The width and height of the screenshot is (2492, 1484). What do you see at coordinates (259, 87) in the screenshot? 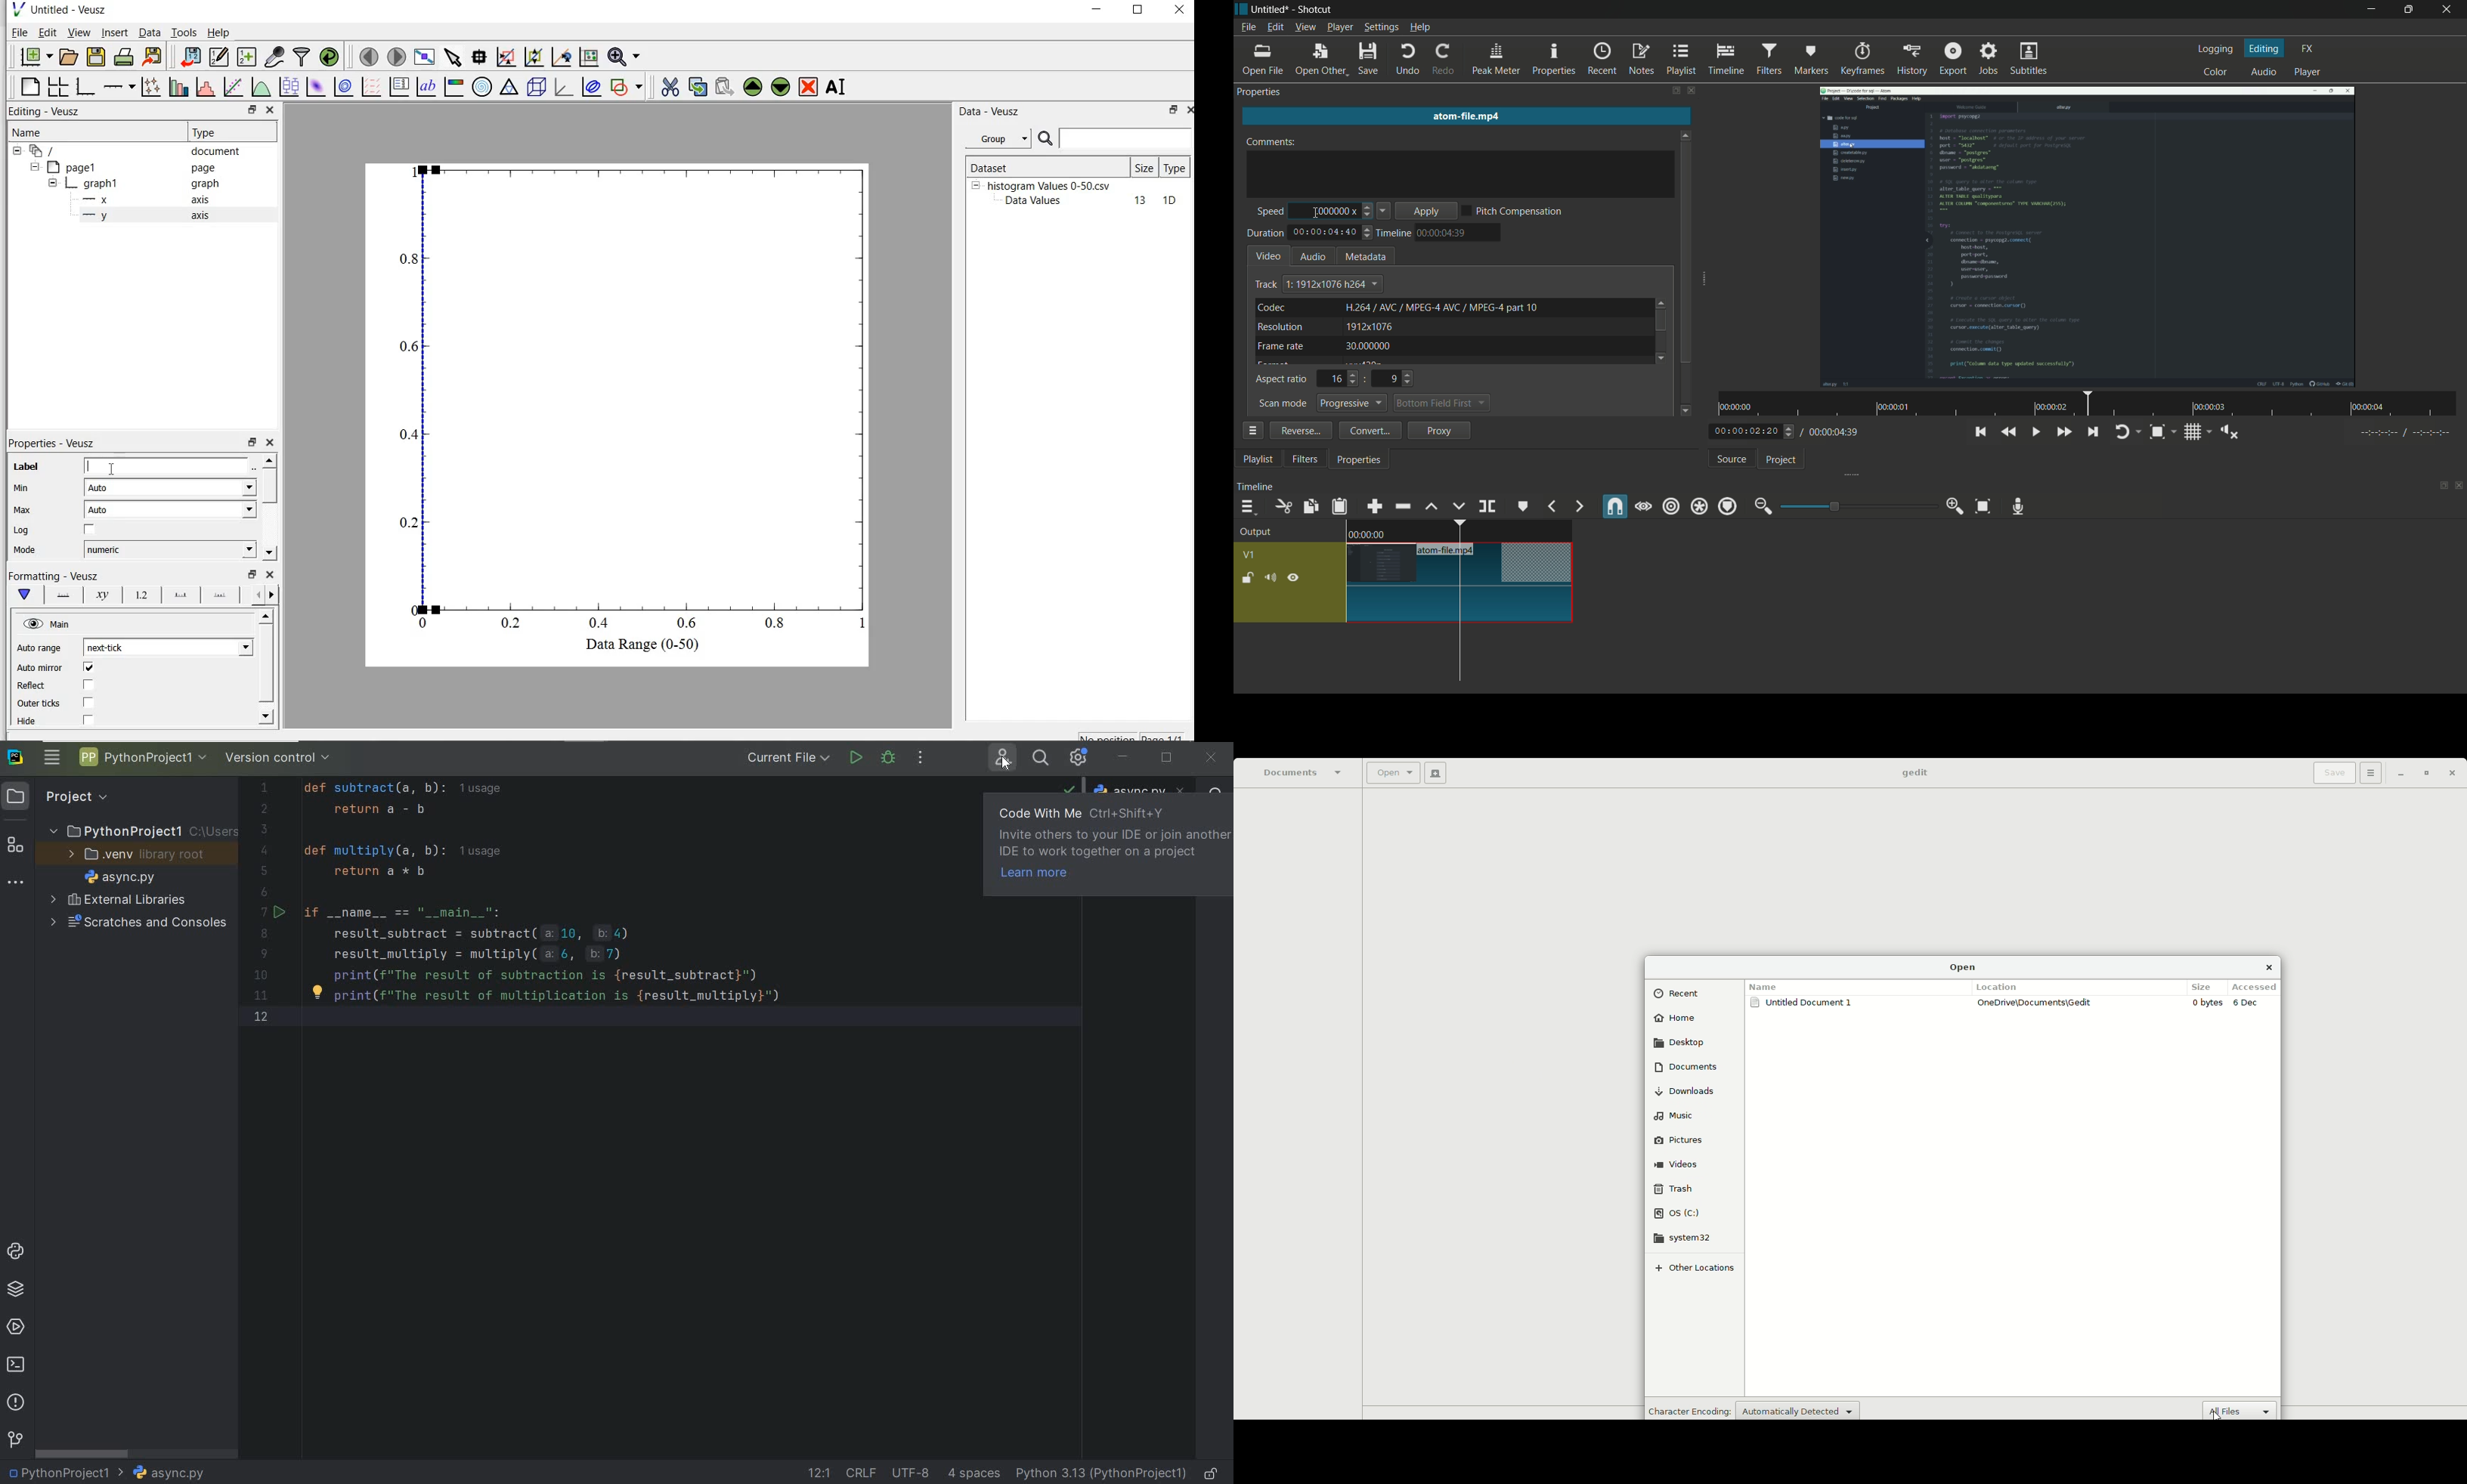
I see `plot a function` at bounding box center [259, 87].